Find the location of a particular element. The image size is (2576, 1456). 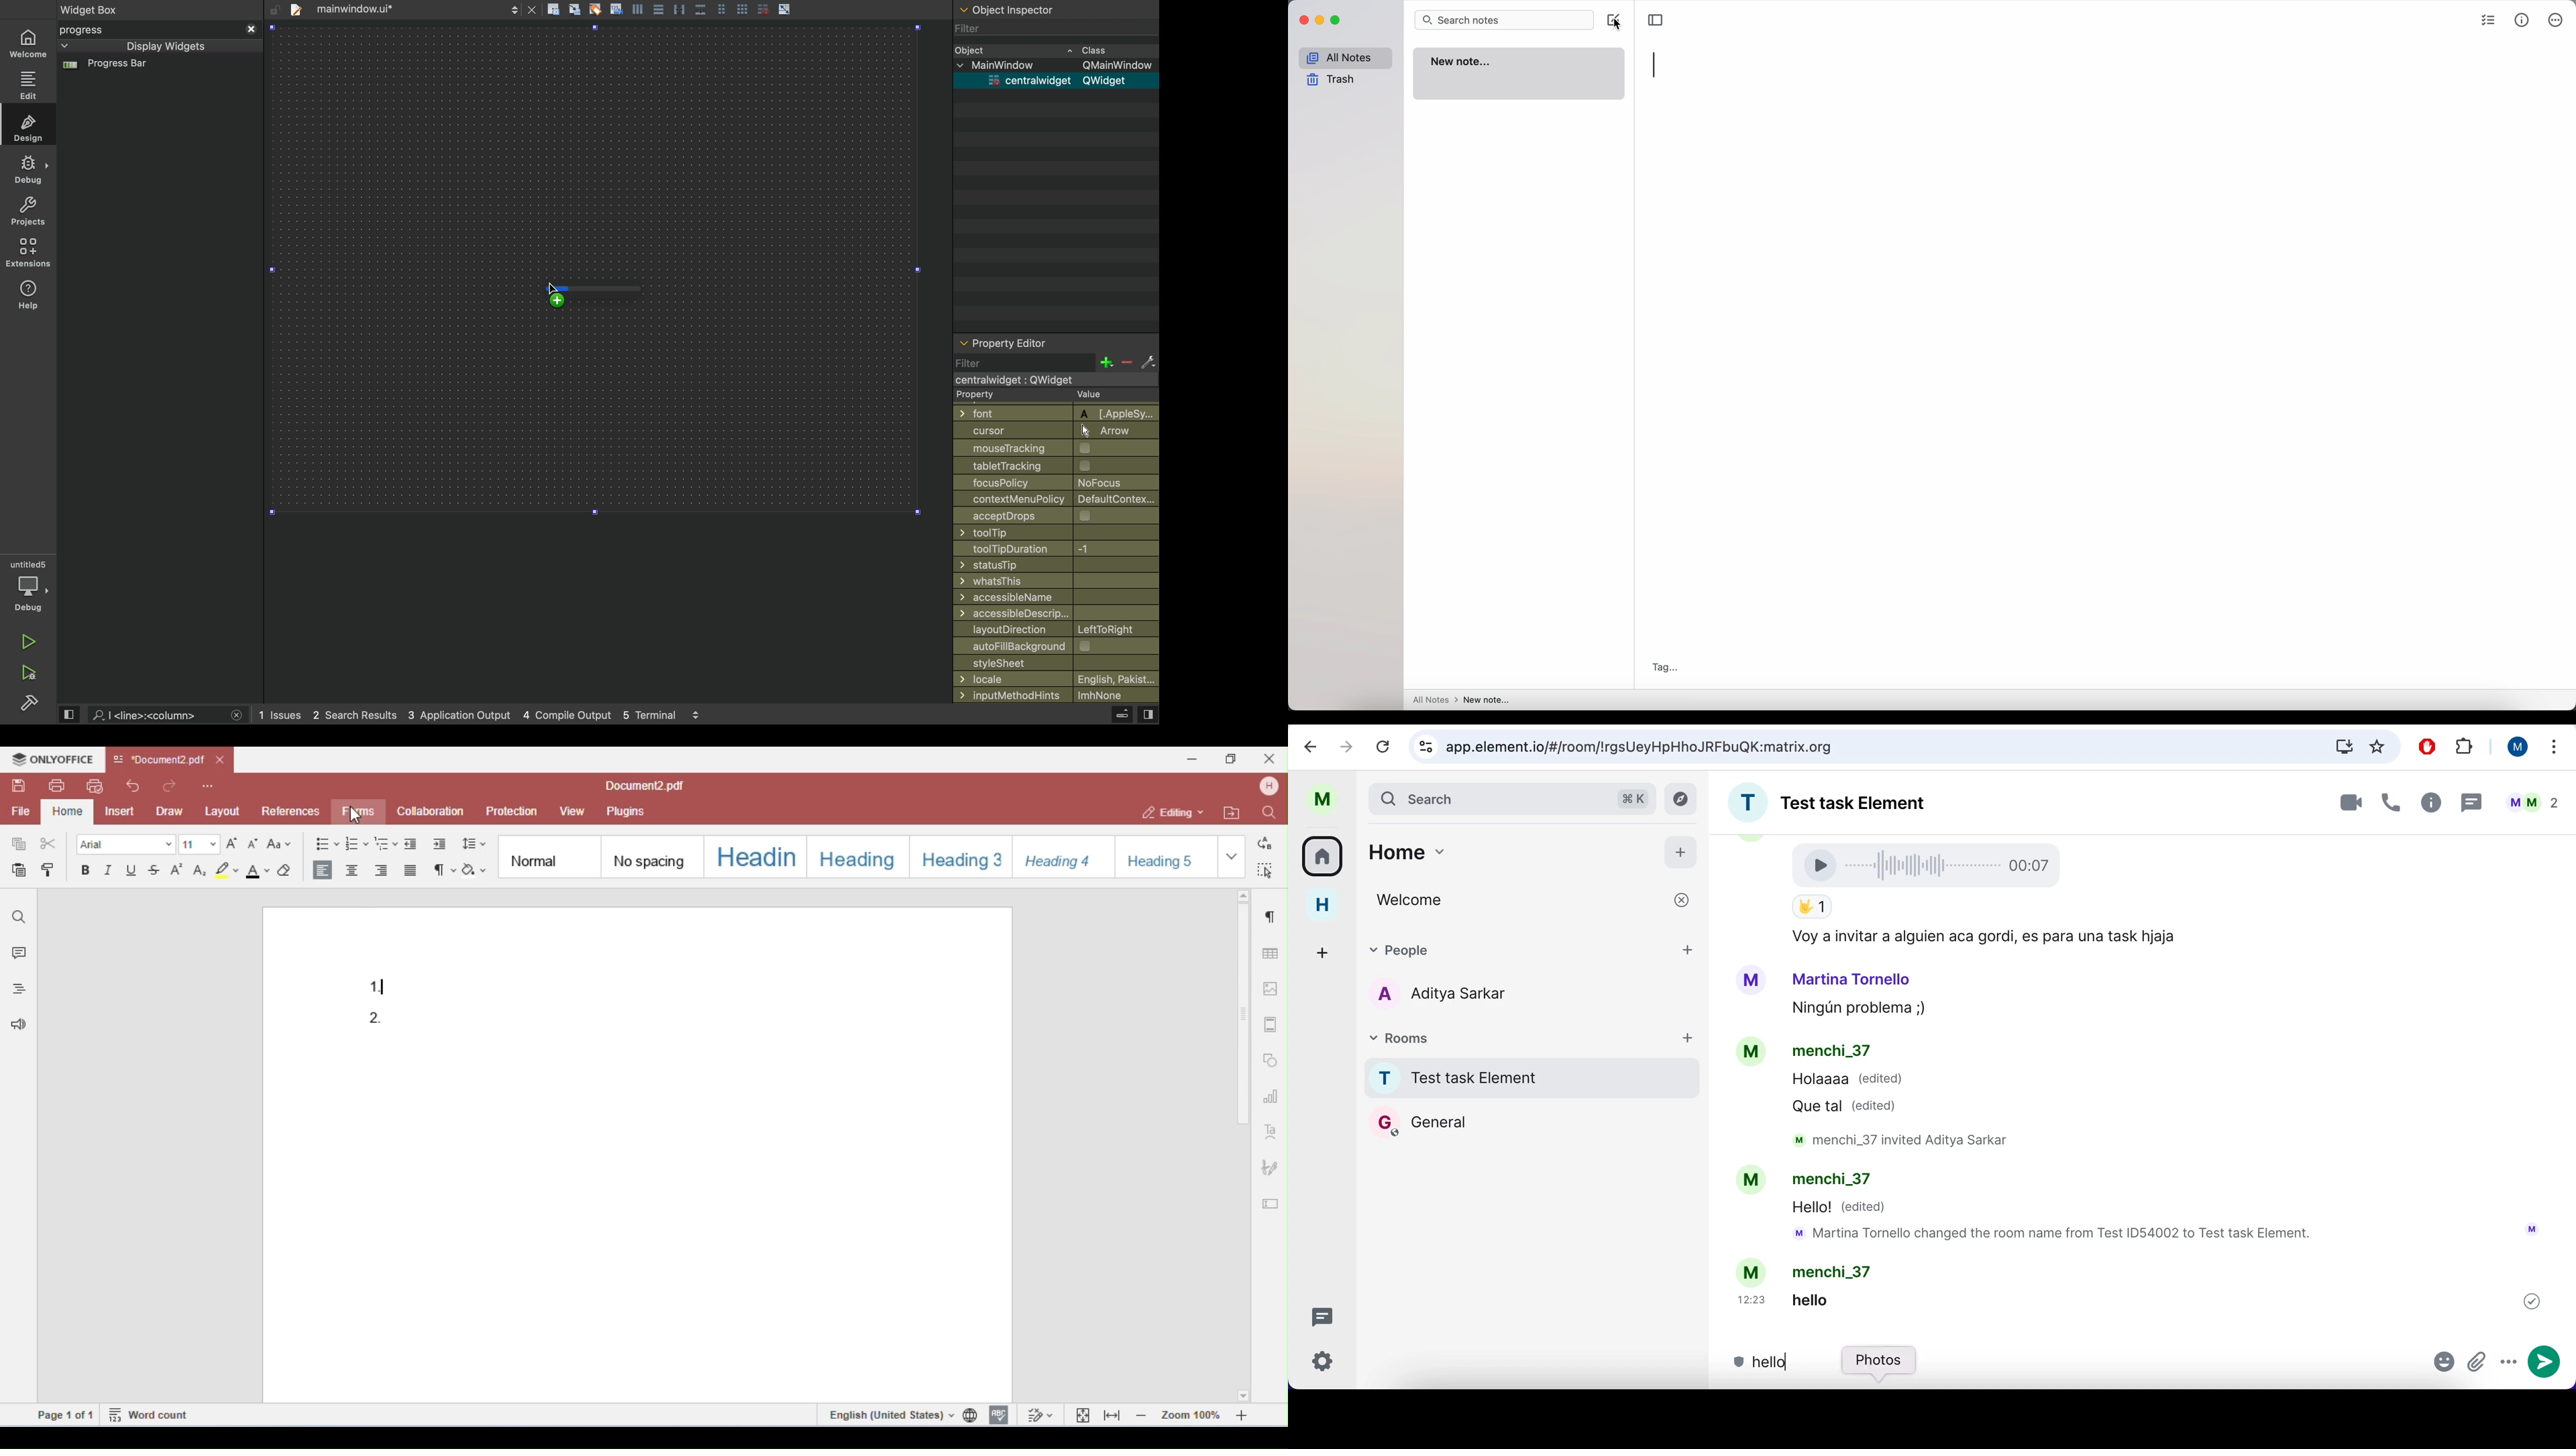

home is located at coordinates (1330, 905).